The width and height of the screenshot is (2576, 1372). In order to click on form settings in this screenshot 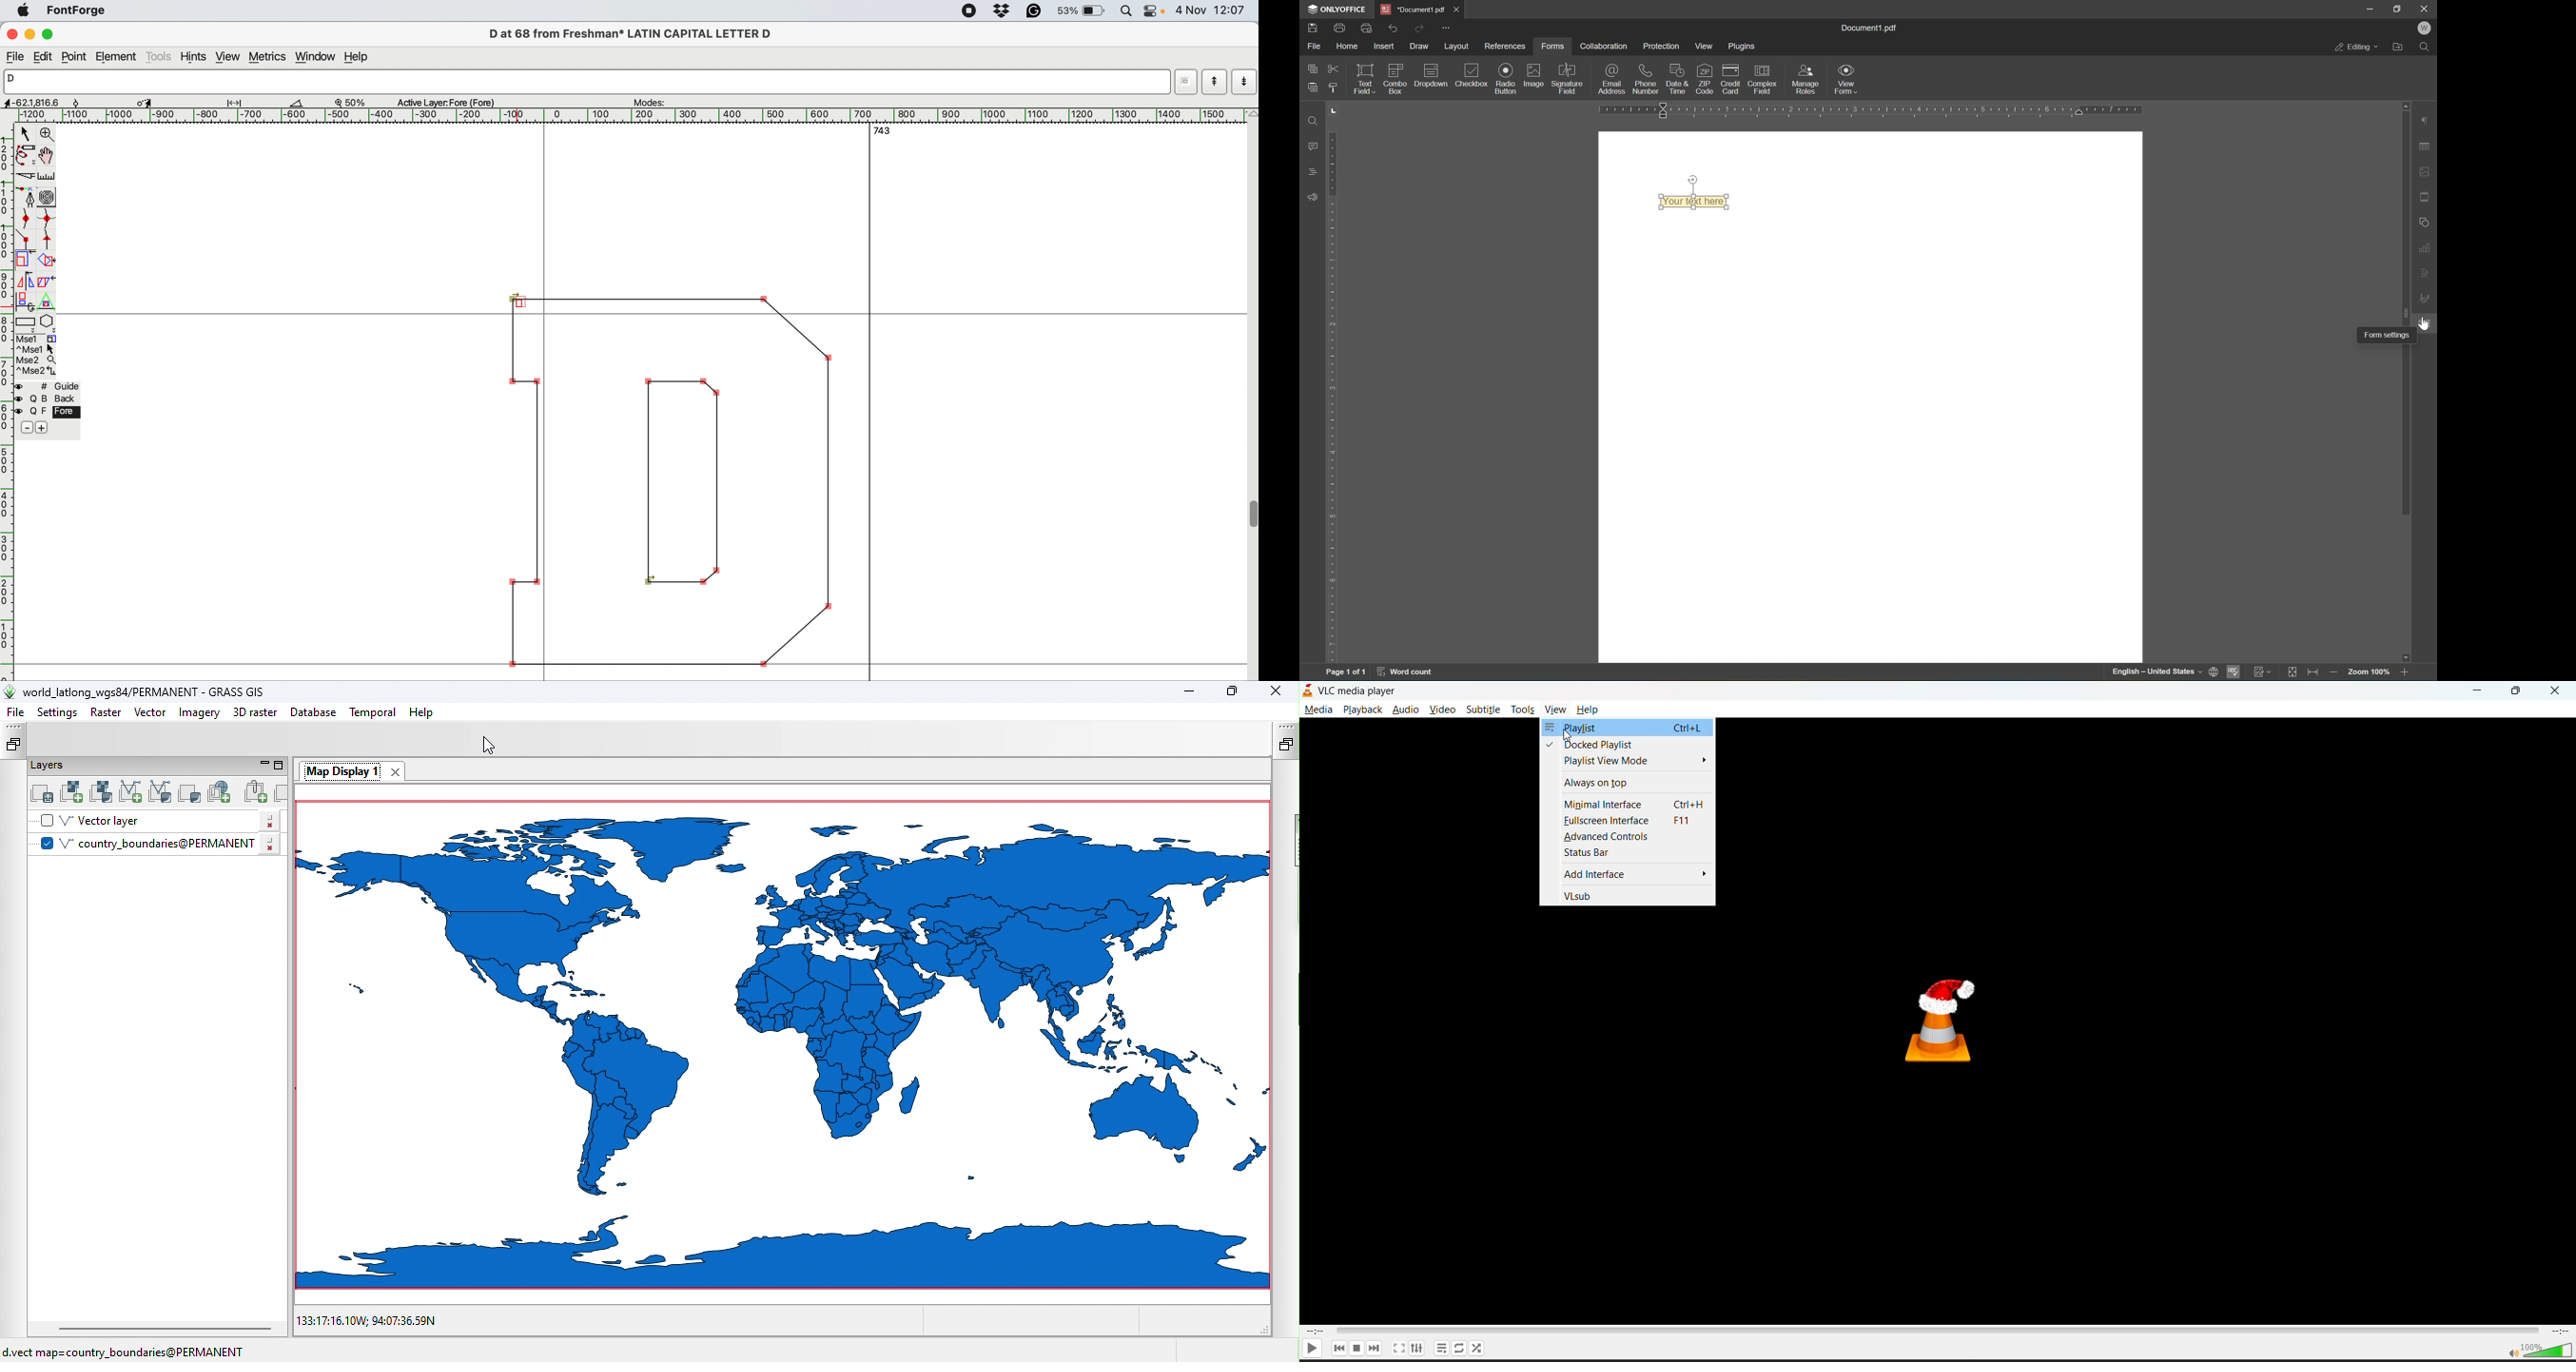, I will do `click(2386, 334)`.